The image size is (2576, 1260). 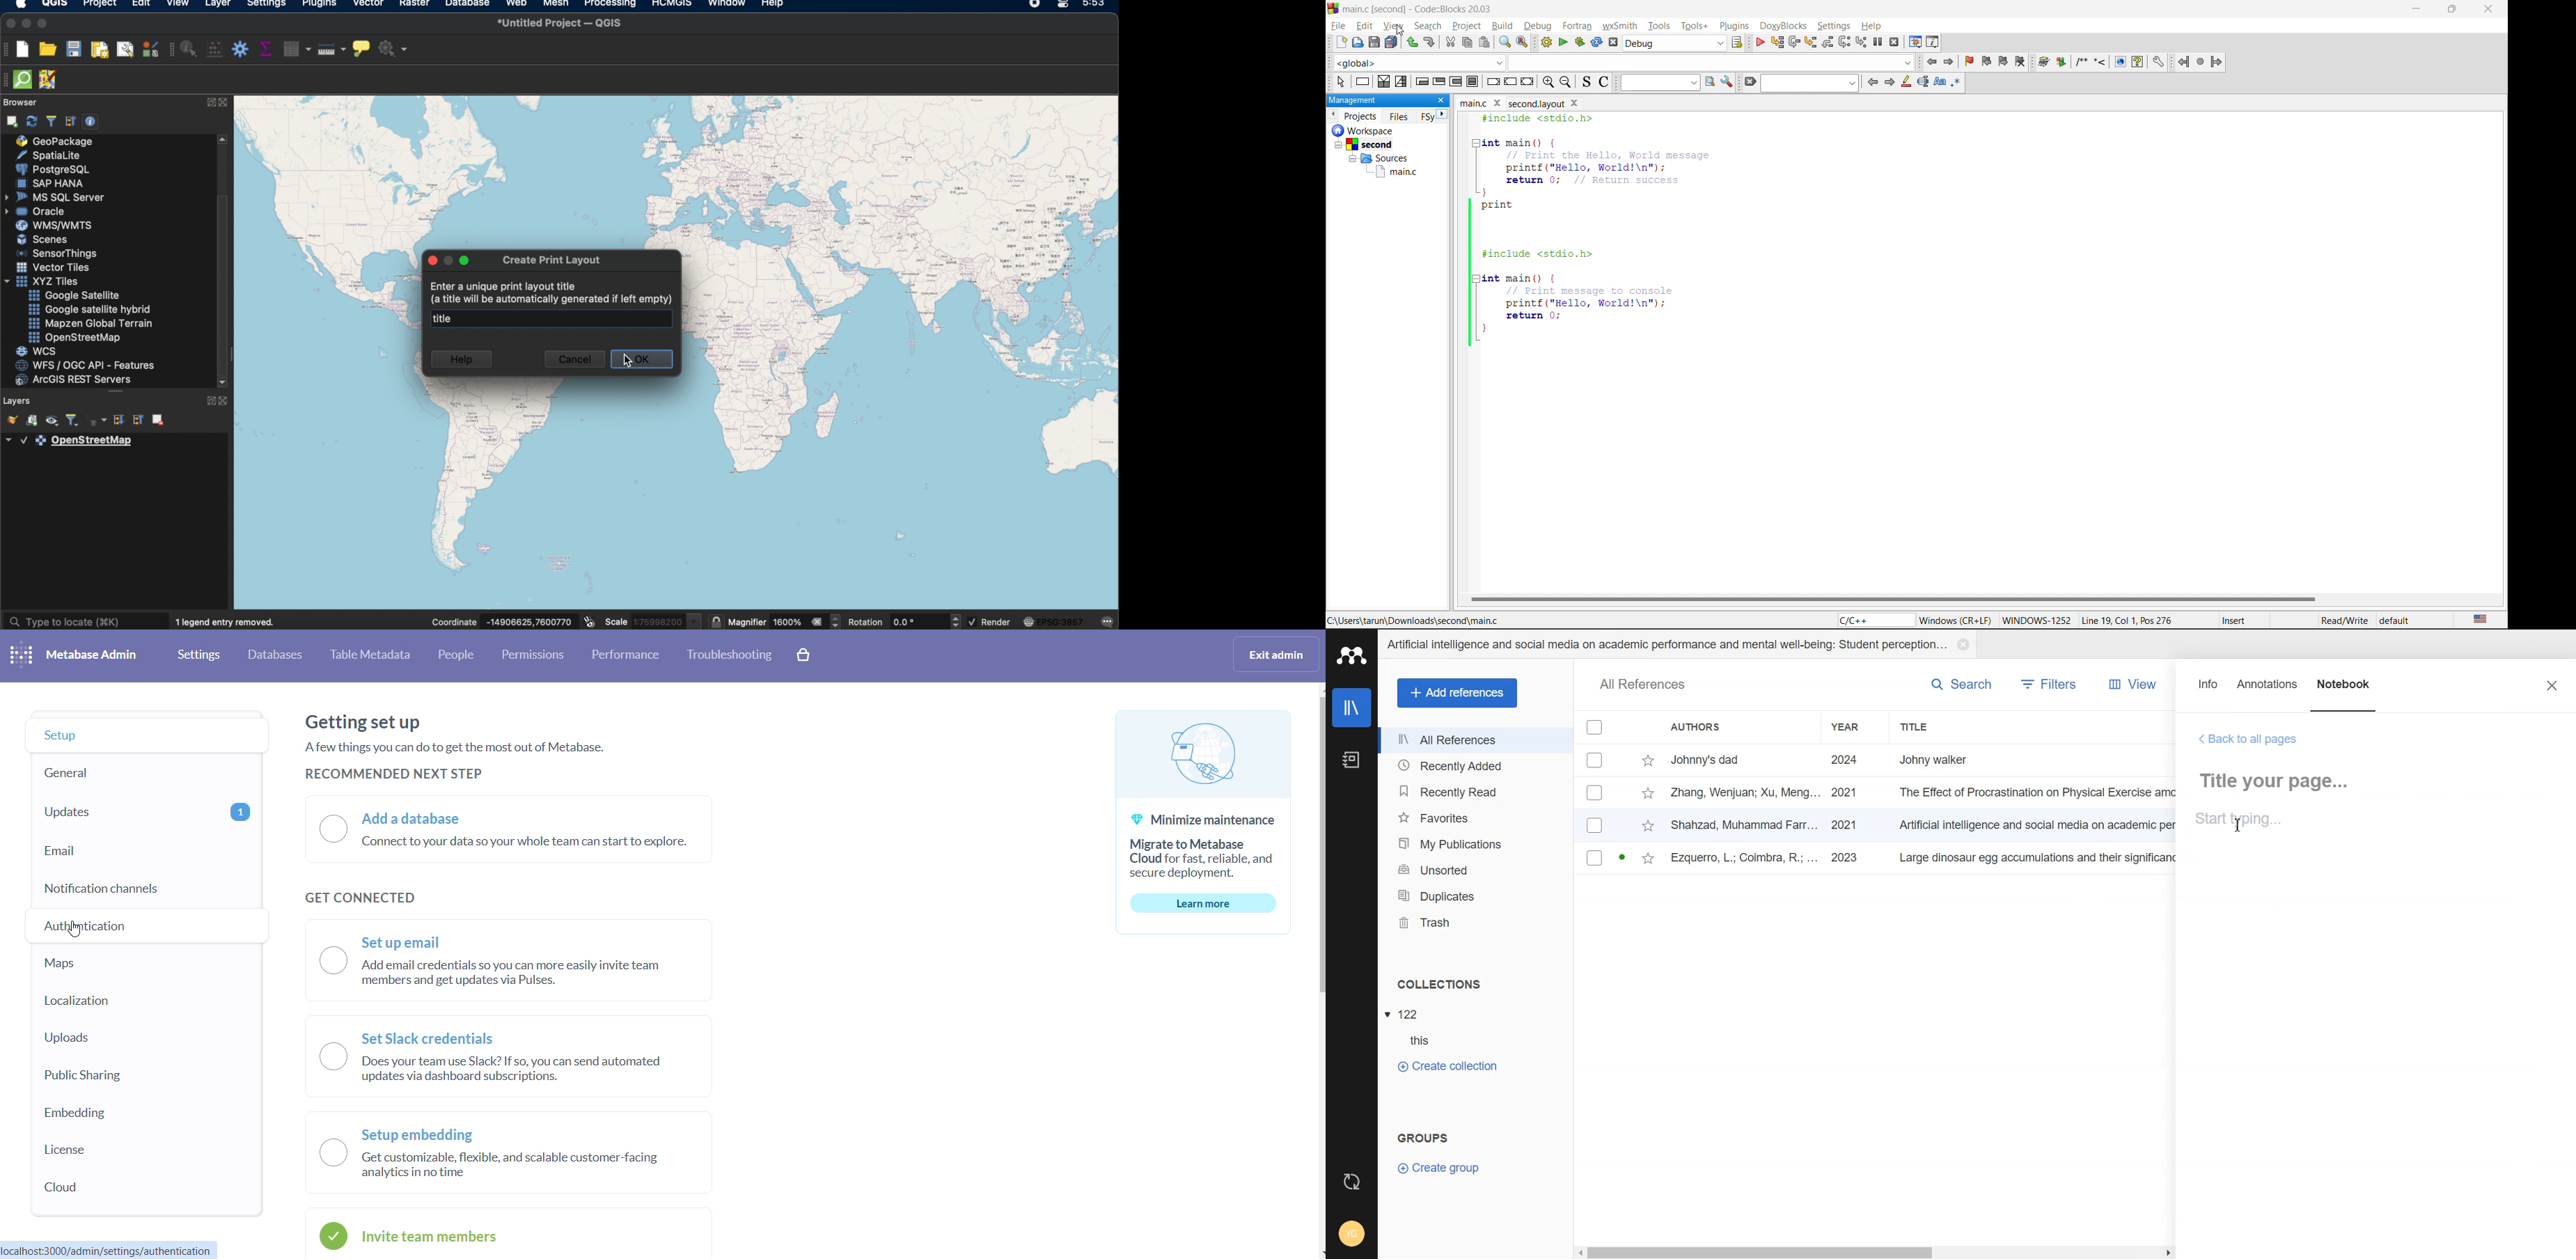 What do you see at coordinates (1475, 844) in the screenshot?
I see `My Publication` at bounding box center [1475, 844].